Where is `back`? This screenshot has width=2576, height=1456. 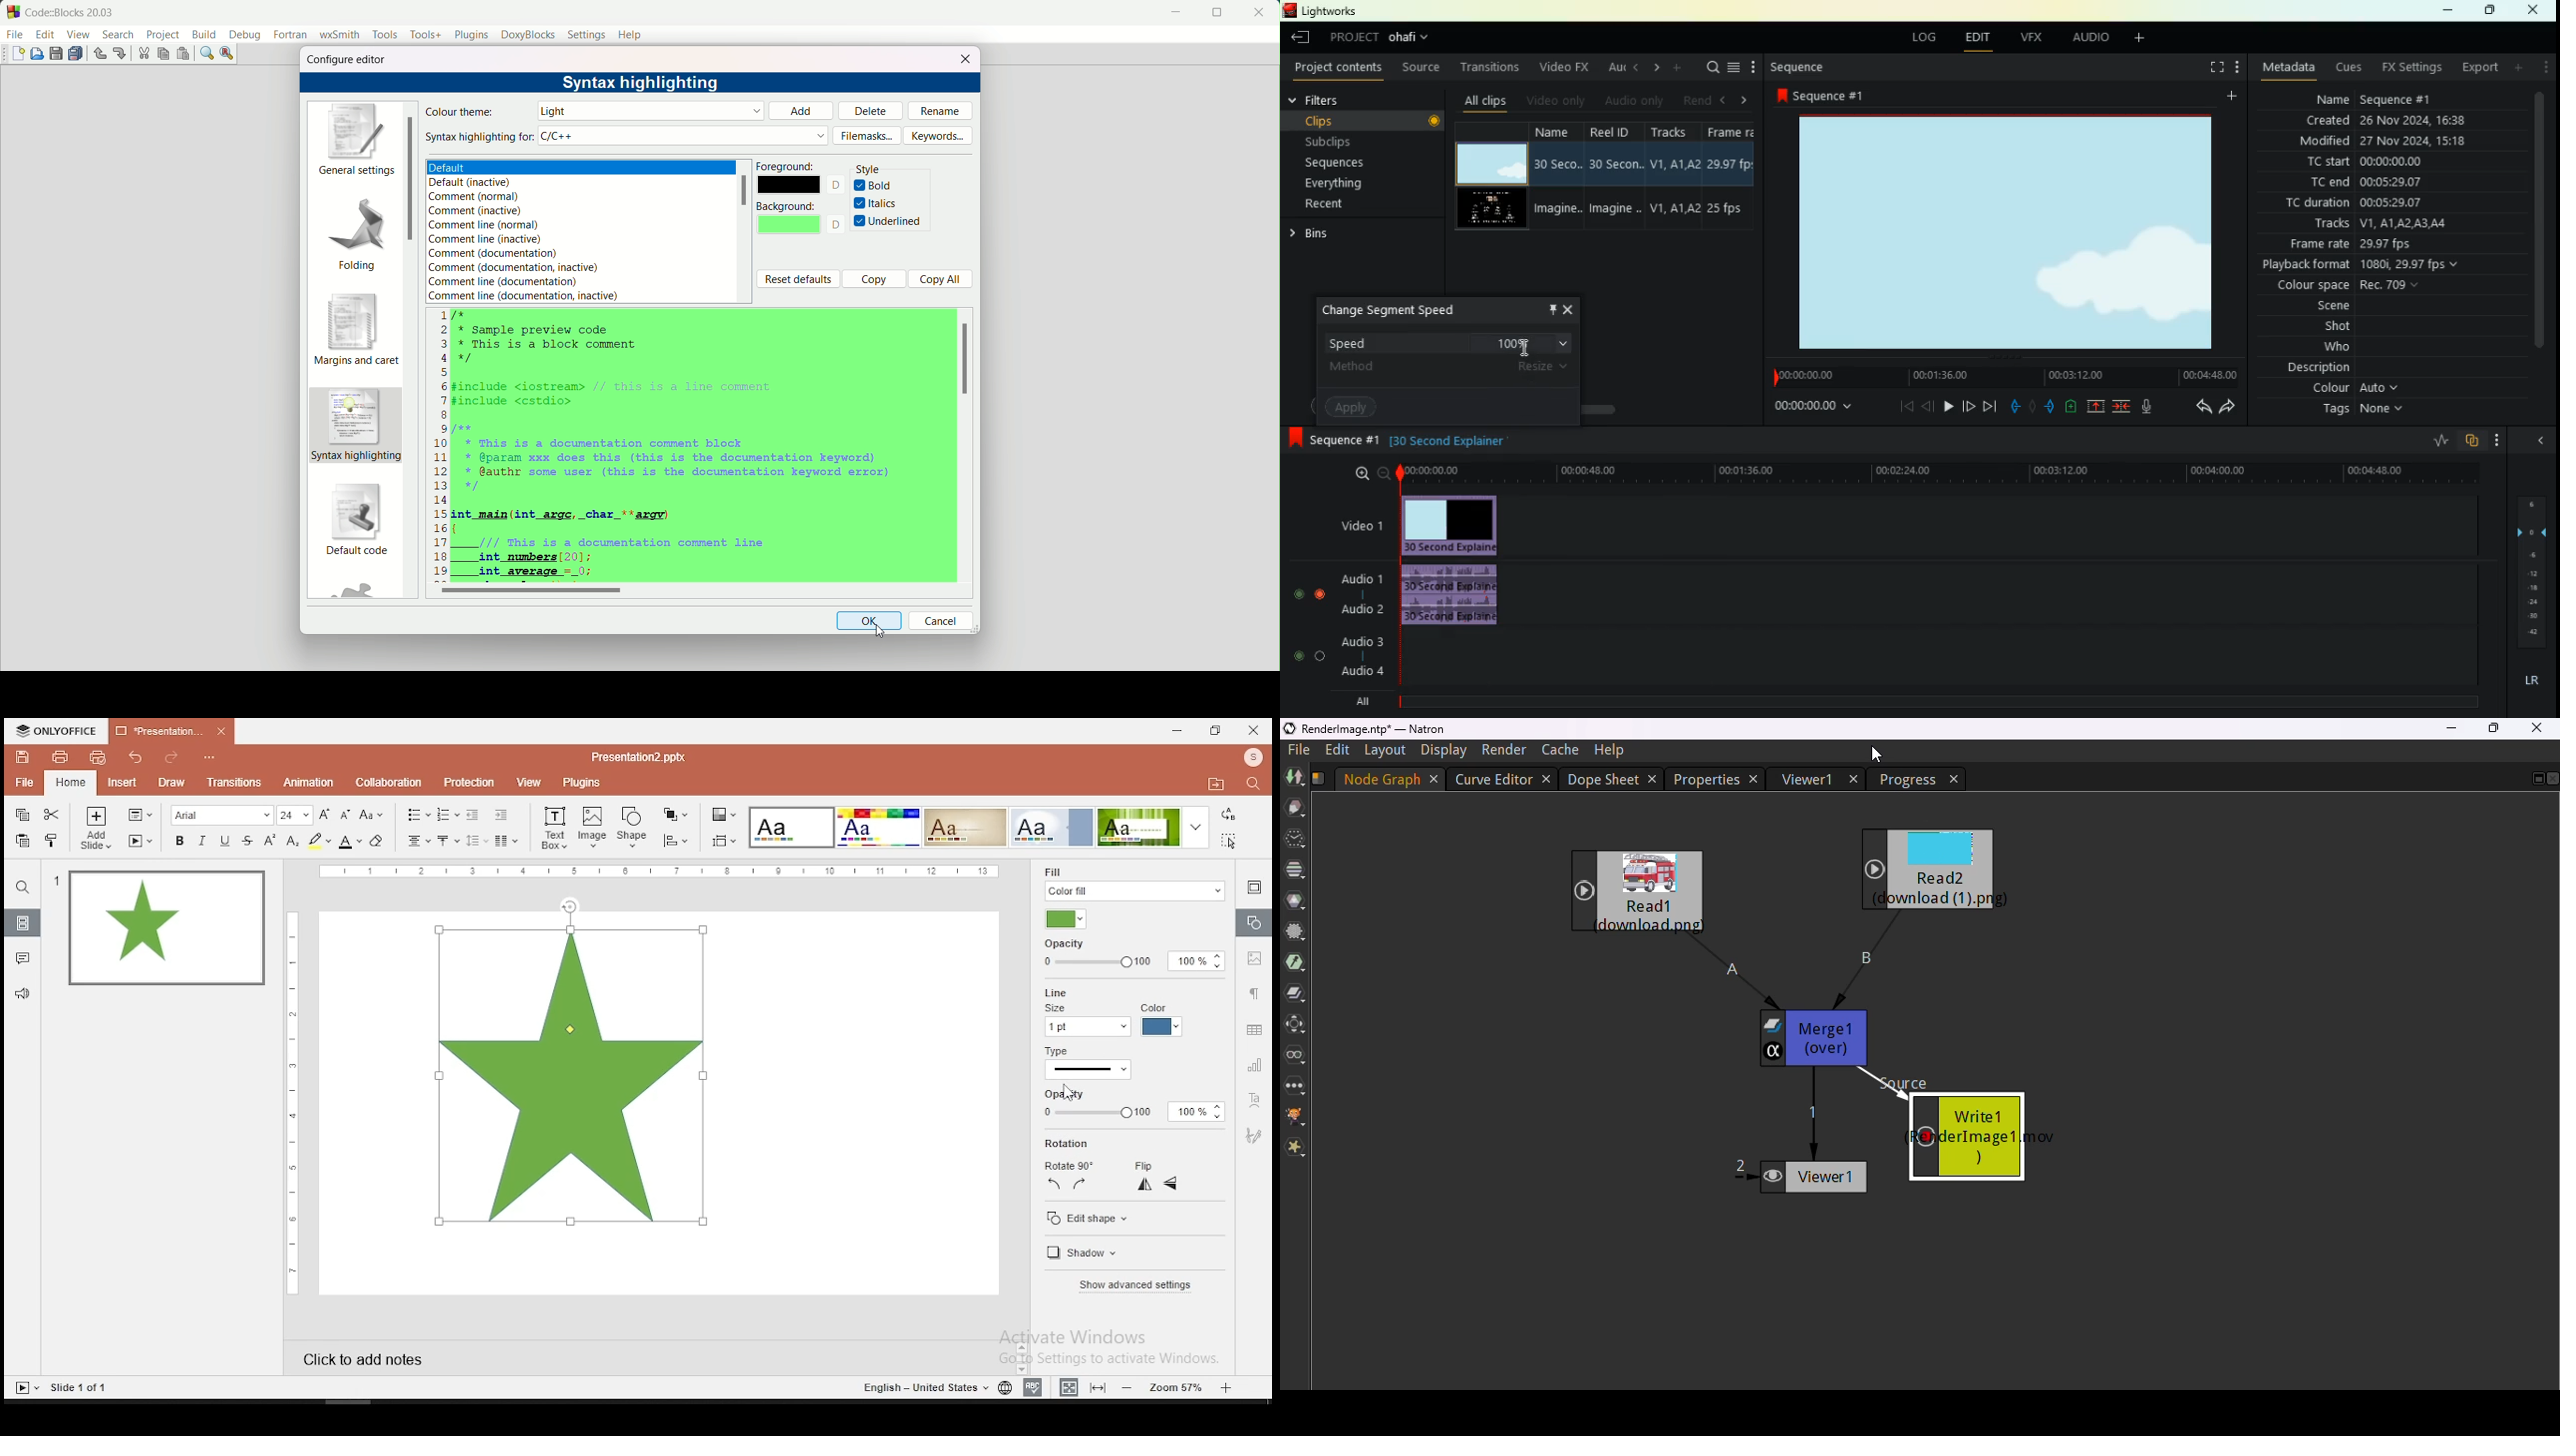 back is located at coordinates (1298, 38).